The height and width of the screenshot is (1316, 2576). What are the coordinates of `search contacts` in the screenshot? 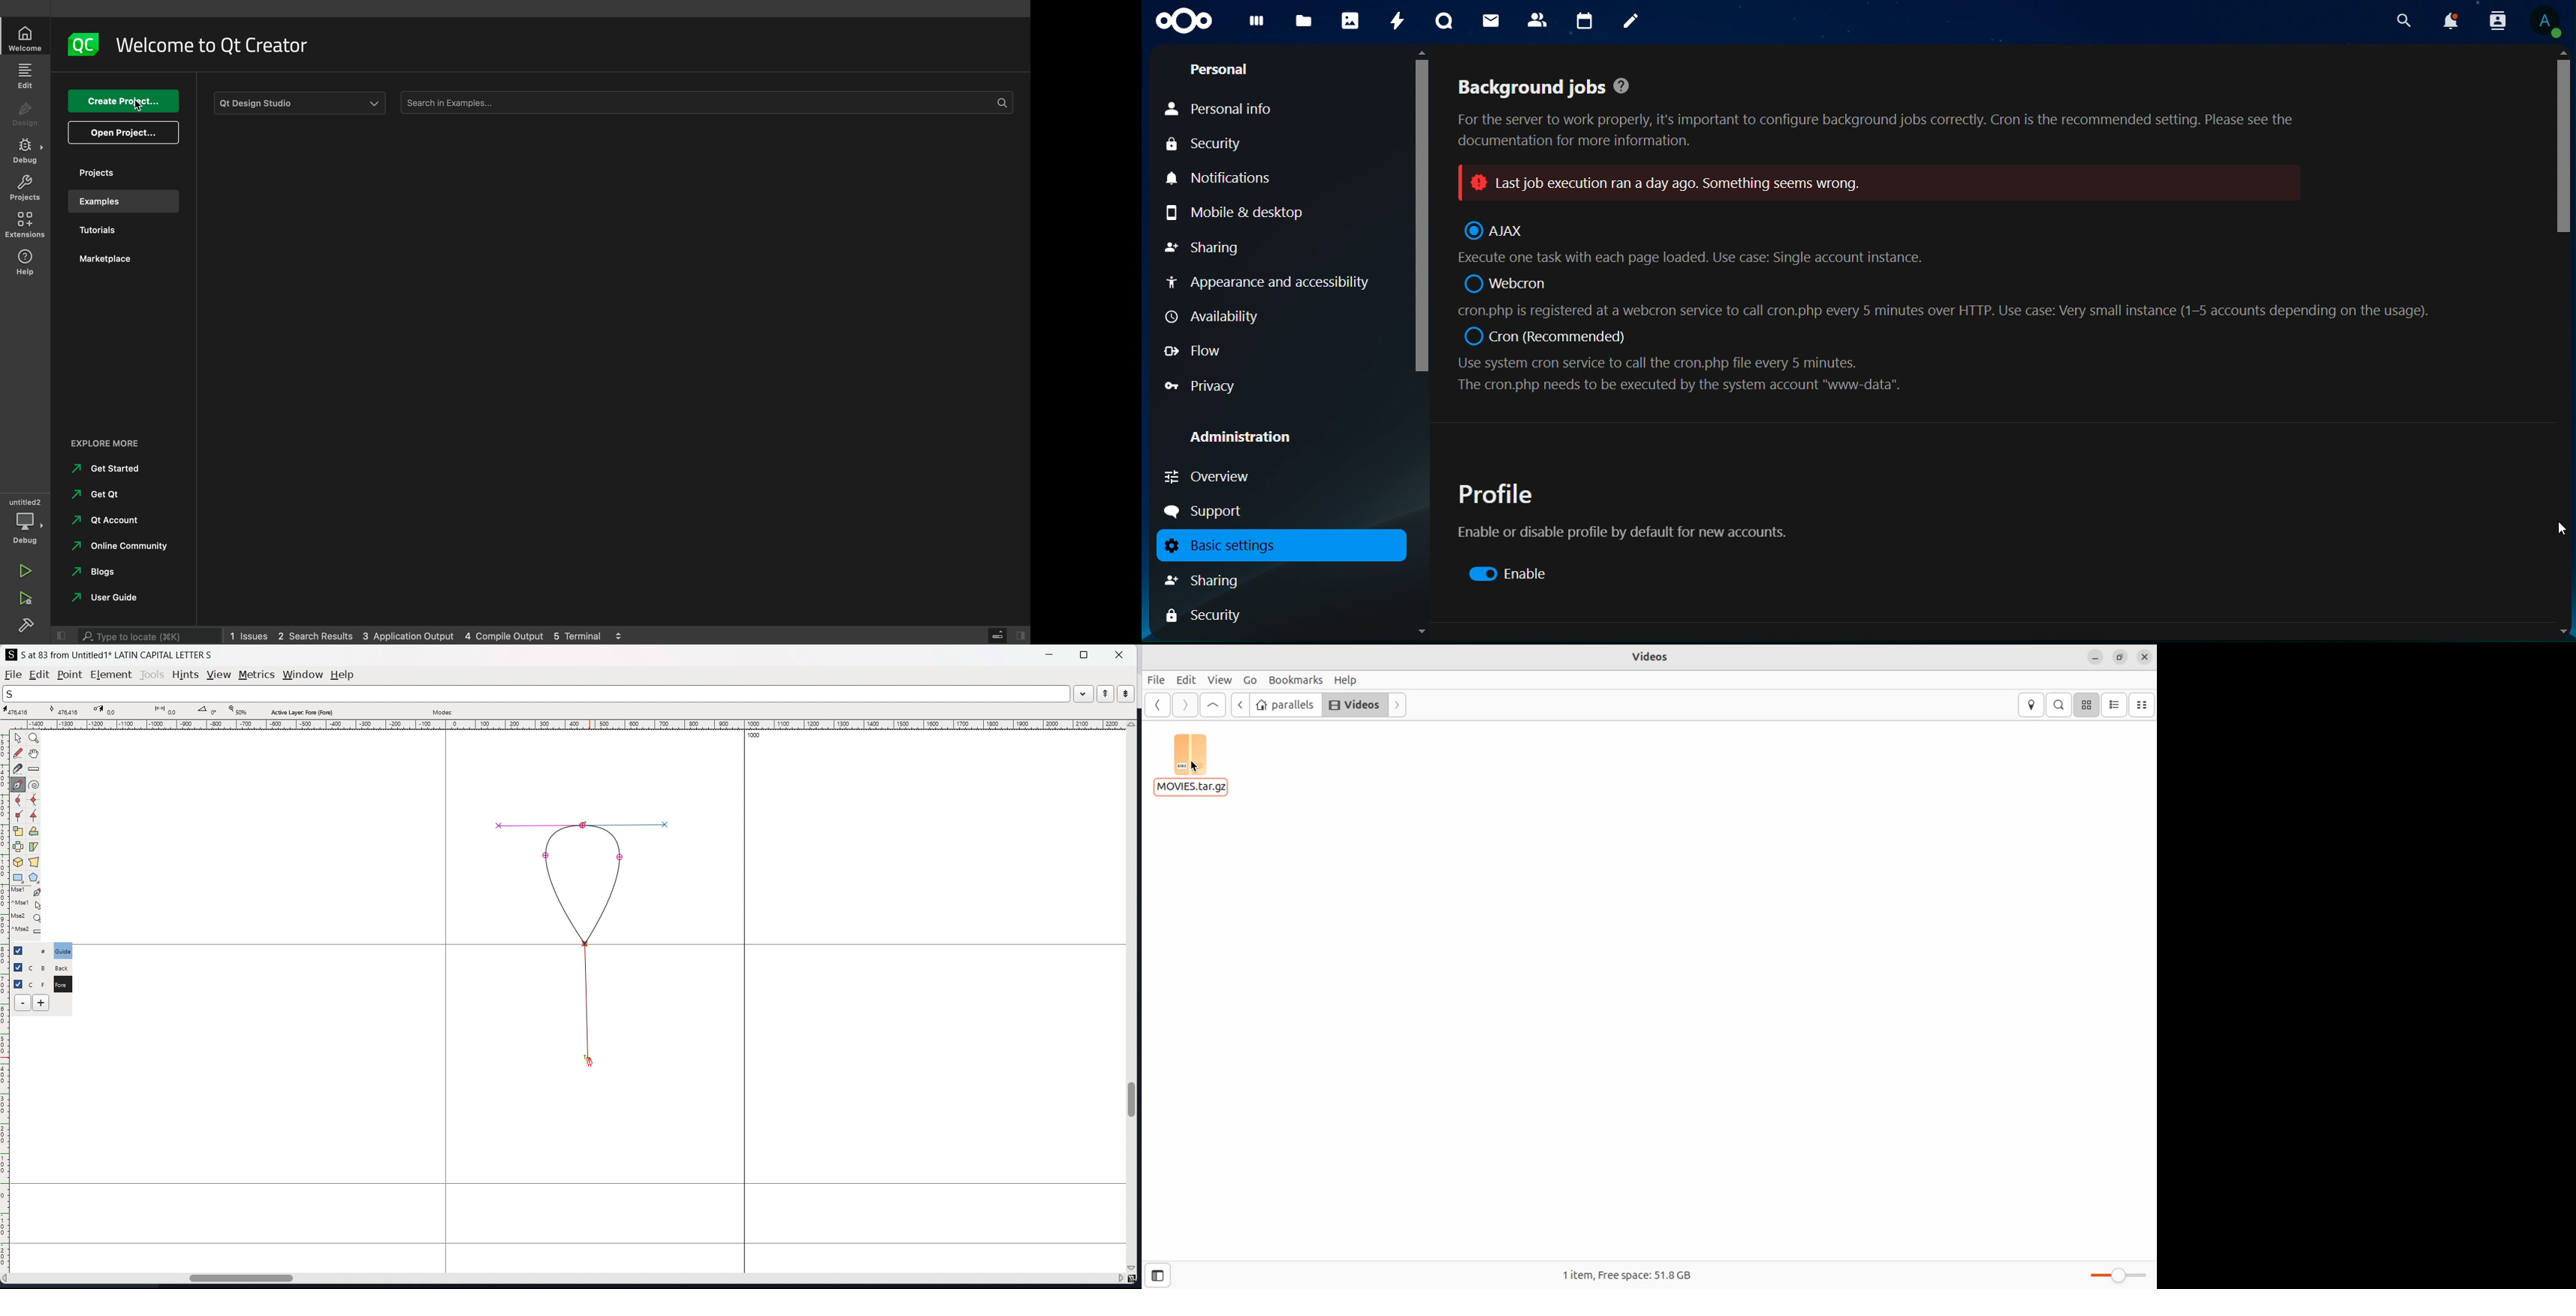 It's located at (2491, 20).